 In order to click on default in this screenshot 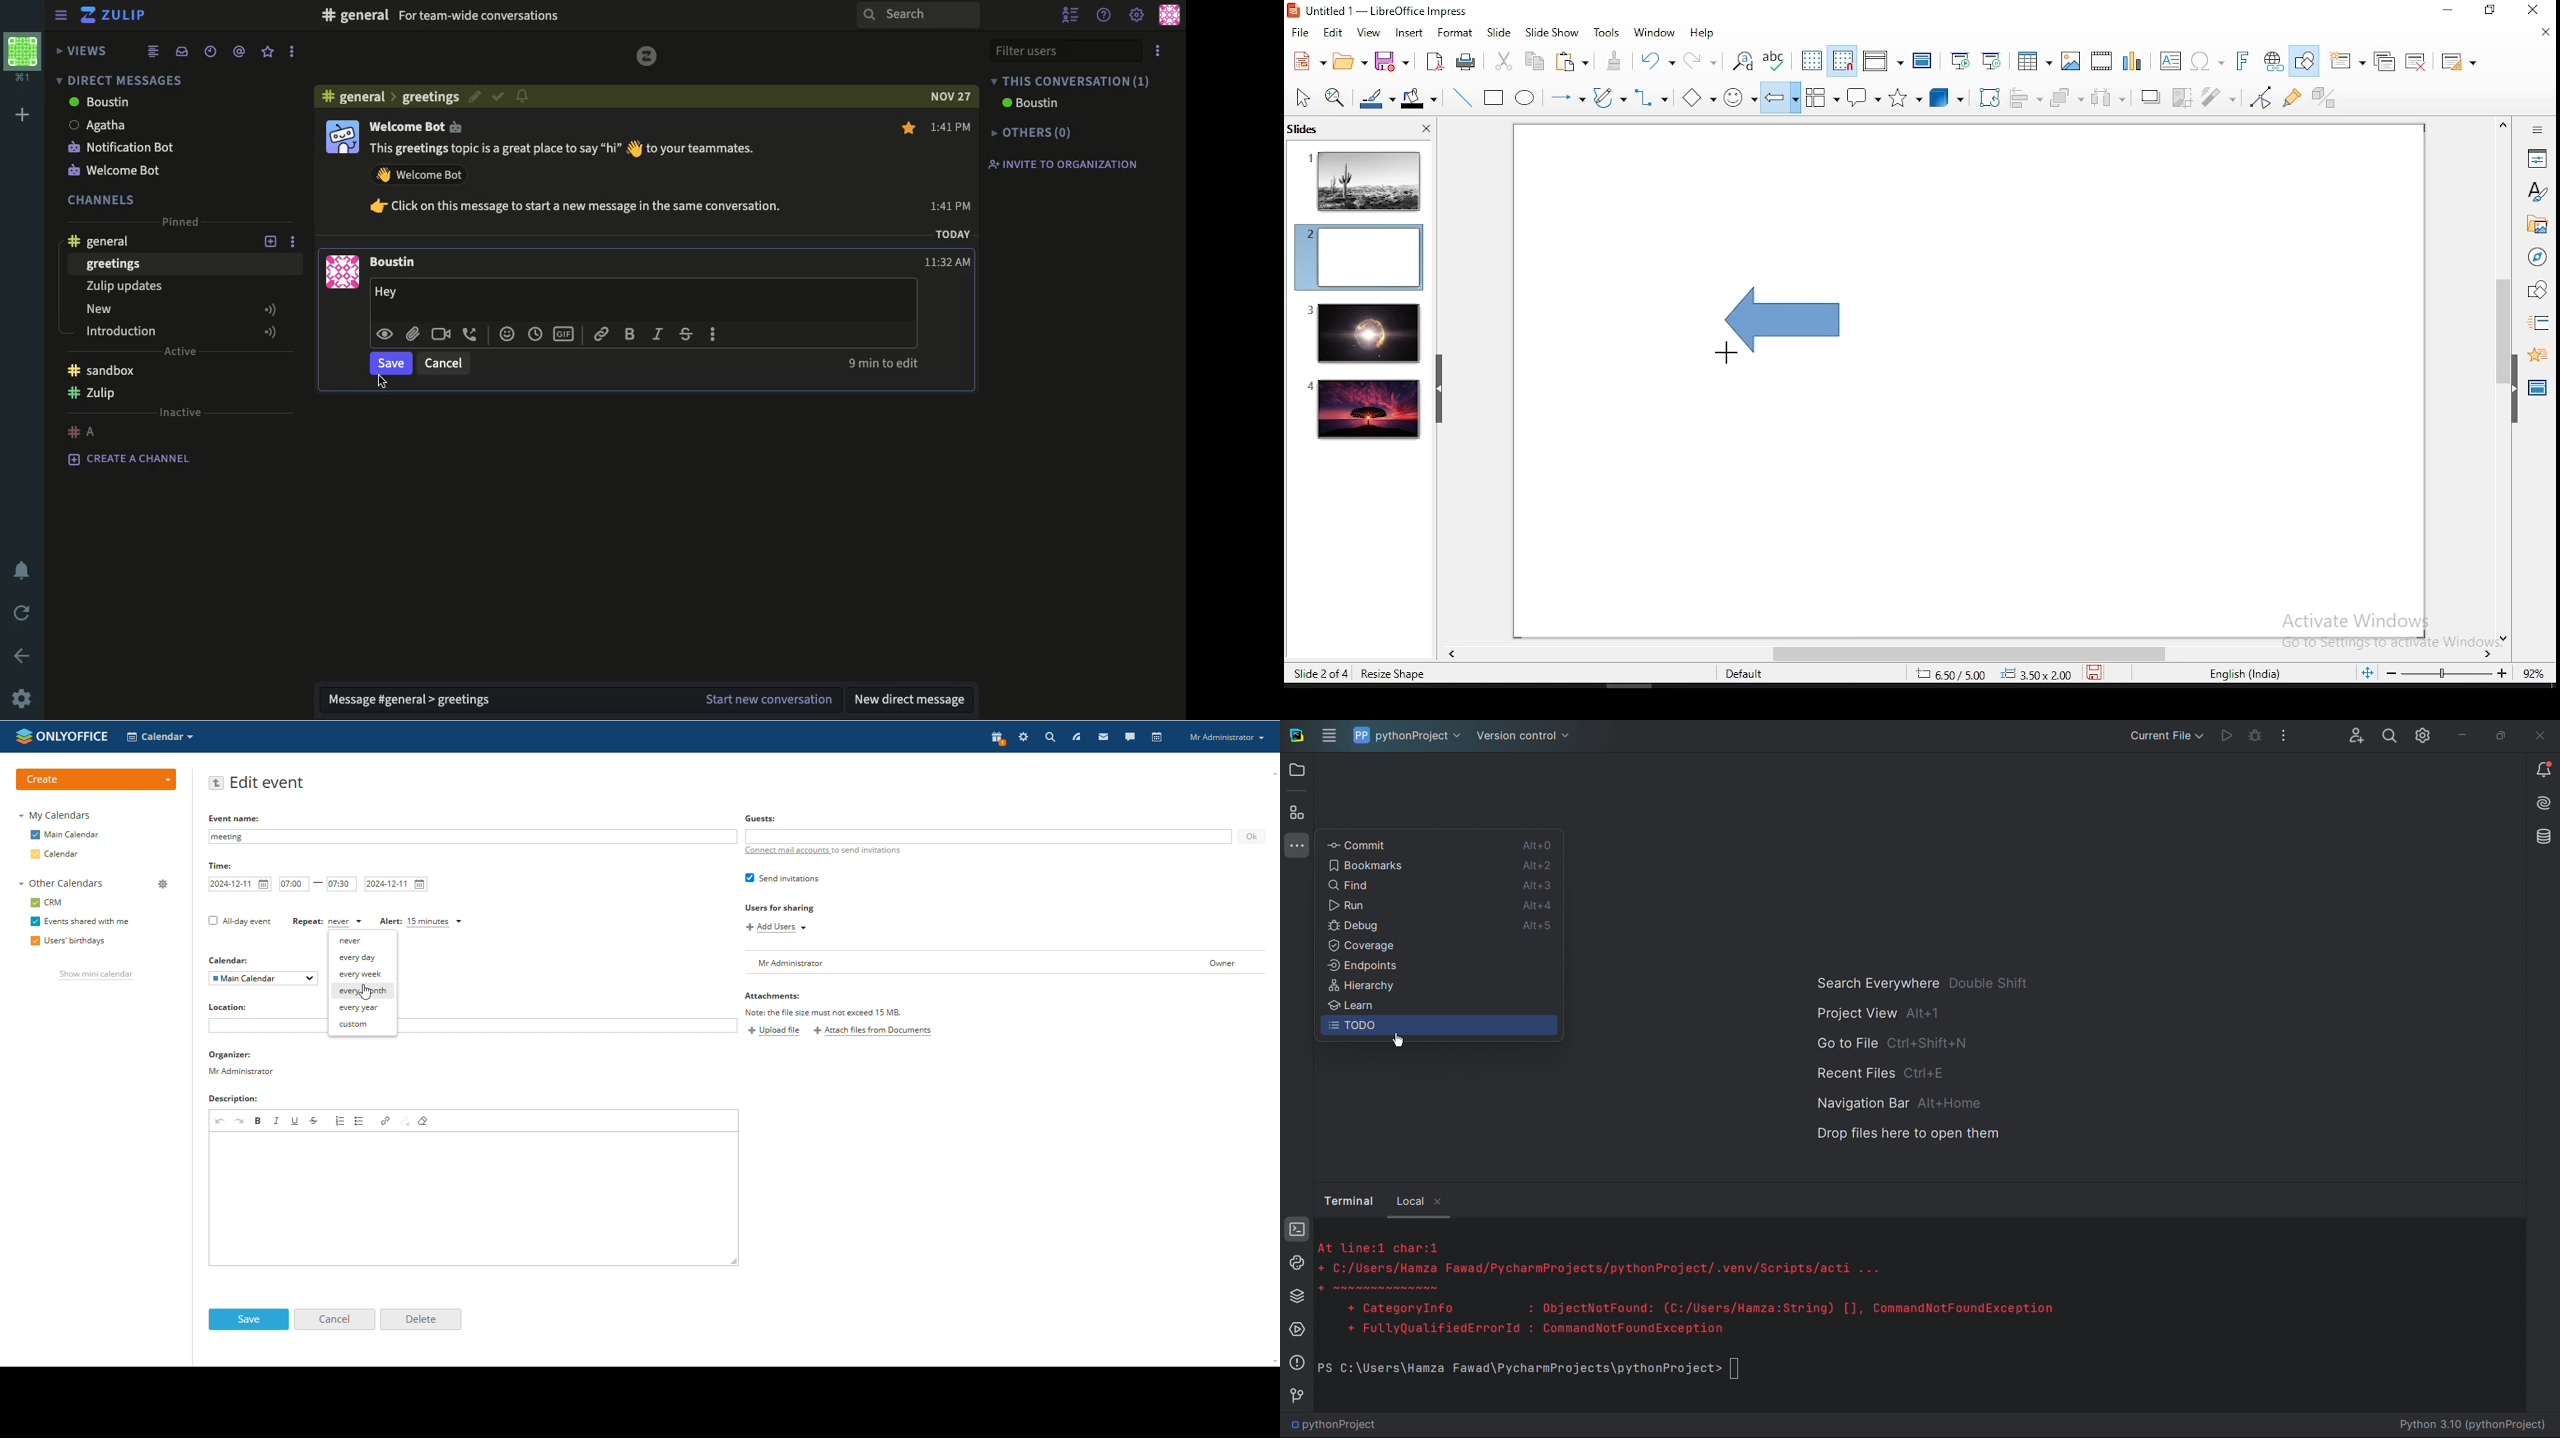, I will do `click(1746, 673)`.